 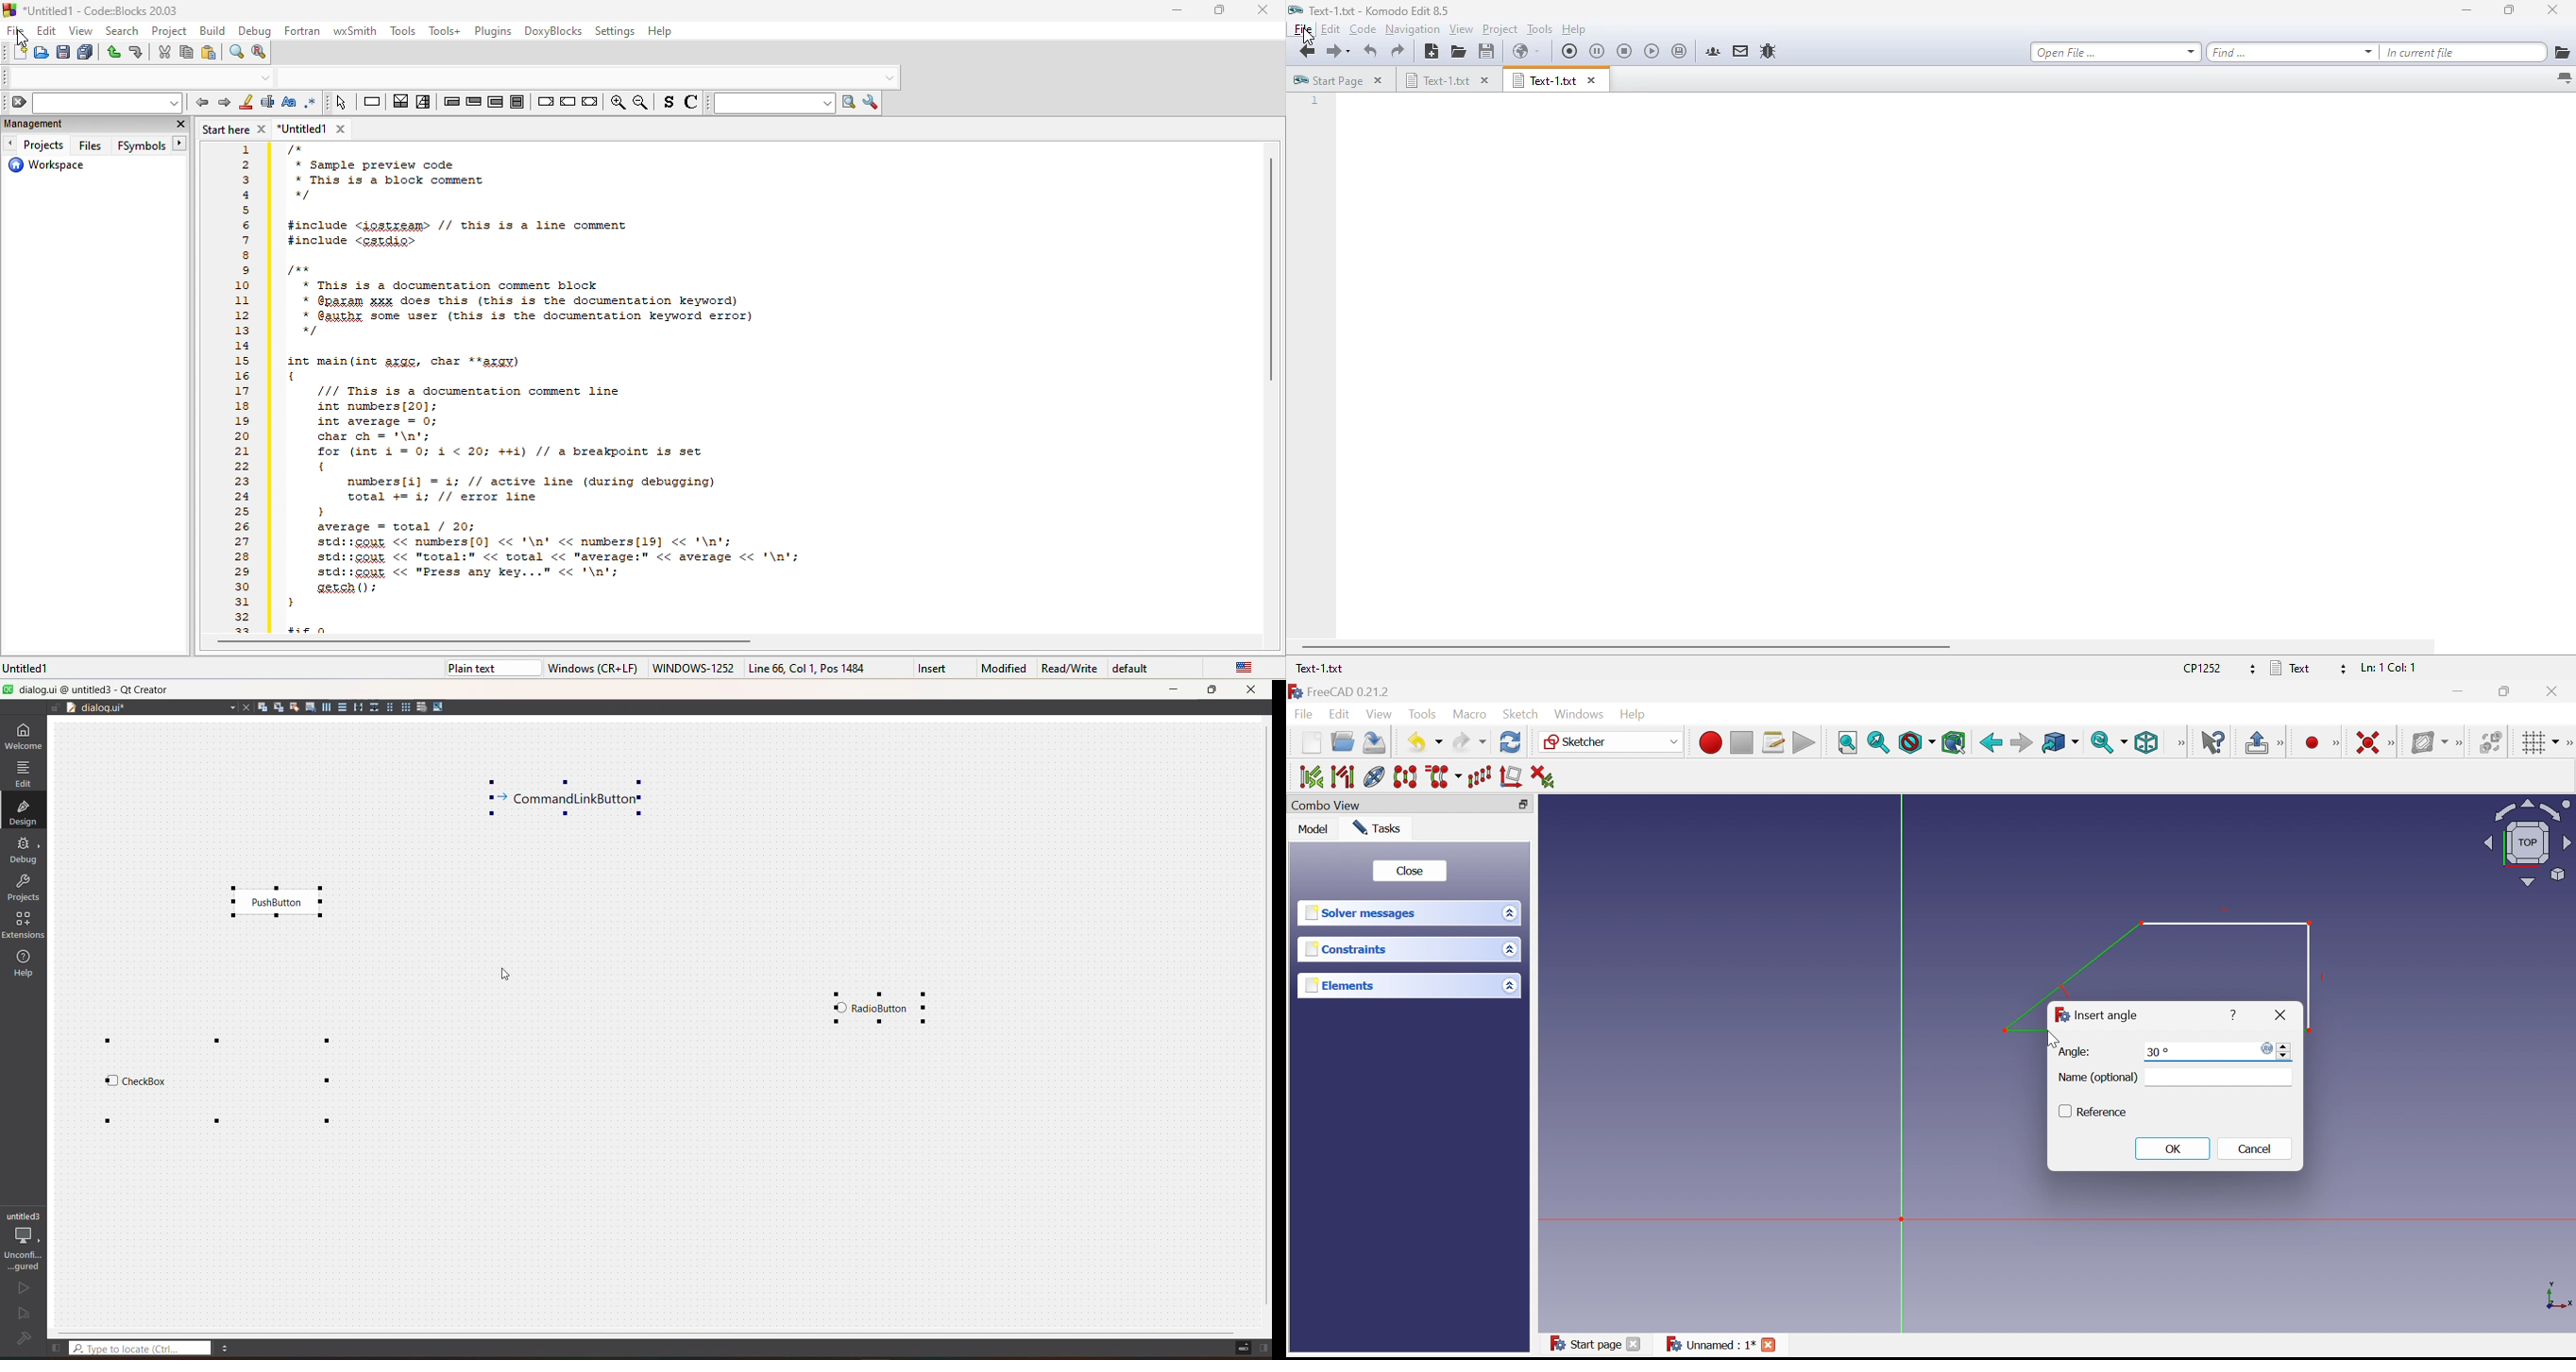 I want to click on cursor, so click(x=502, y=978).